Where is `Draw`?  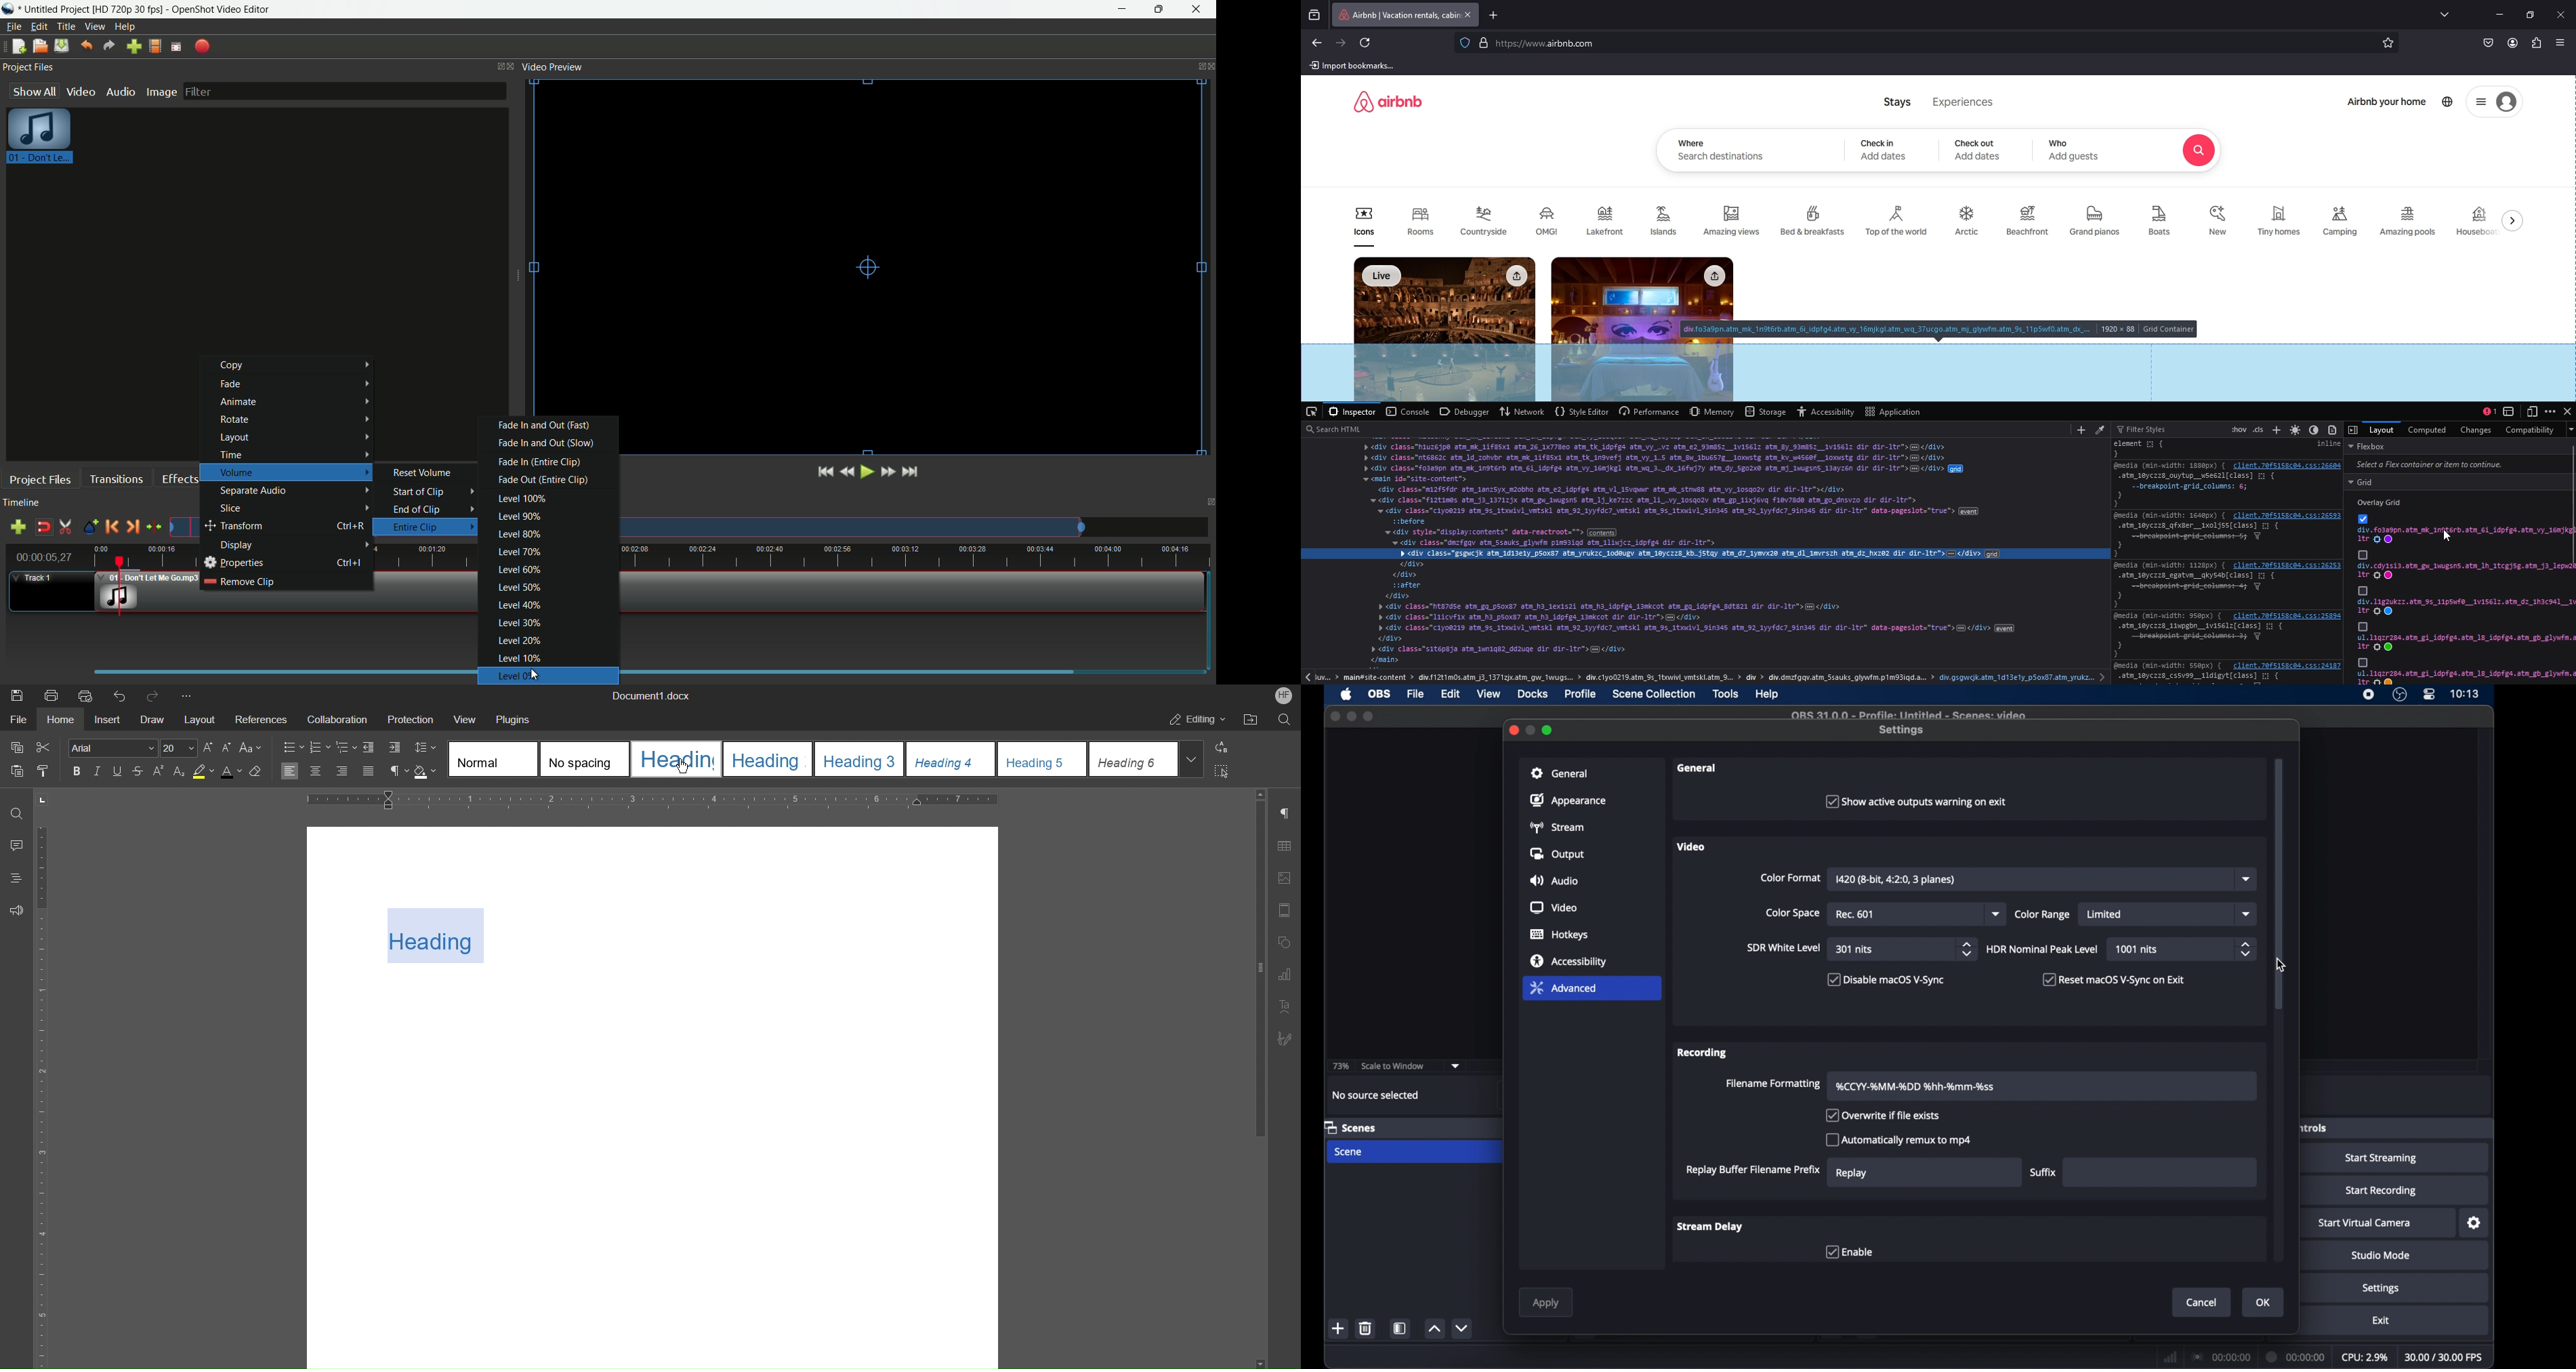
Draw is located at coordinates (151, 719).